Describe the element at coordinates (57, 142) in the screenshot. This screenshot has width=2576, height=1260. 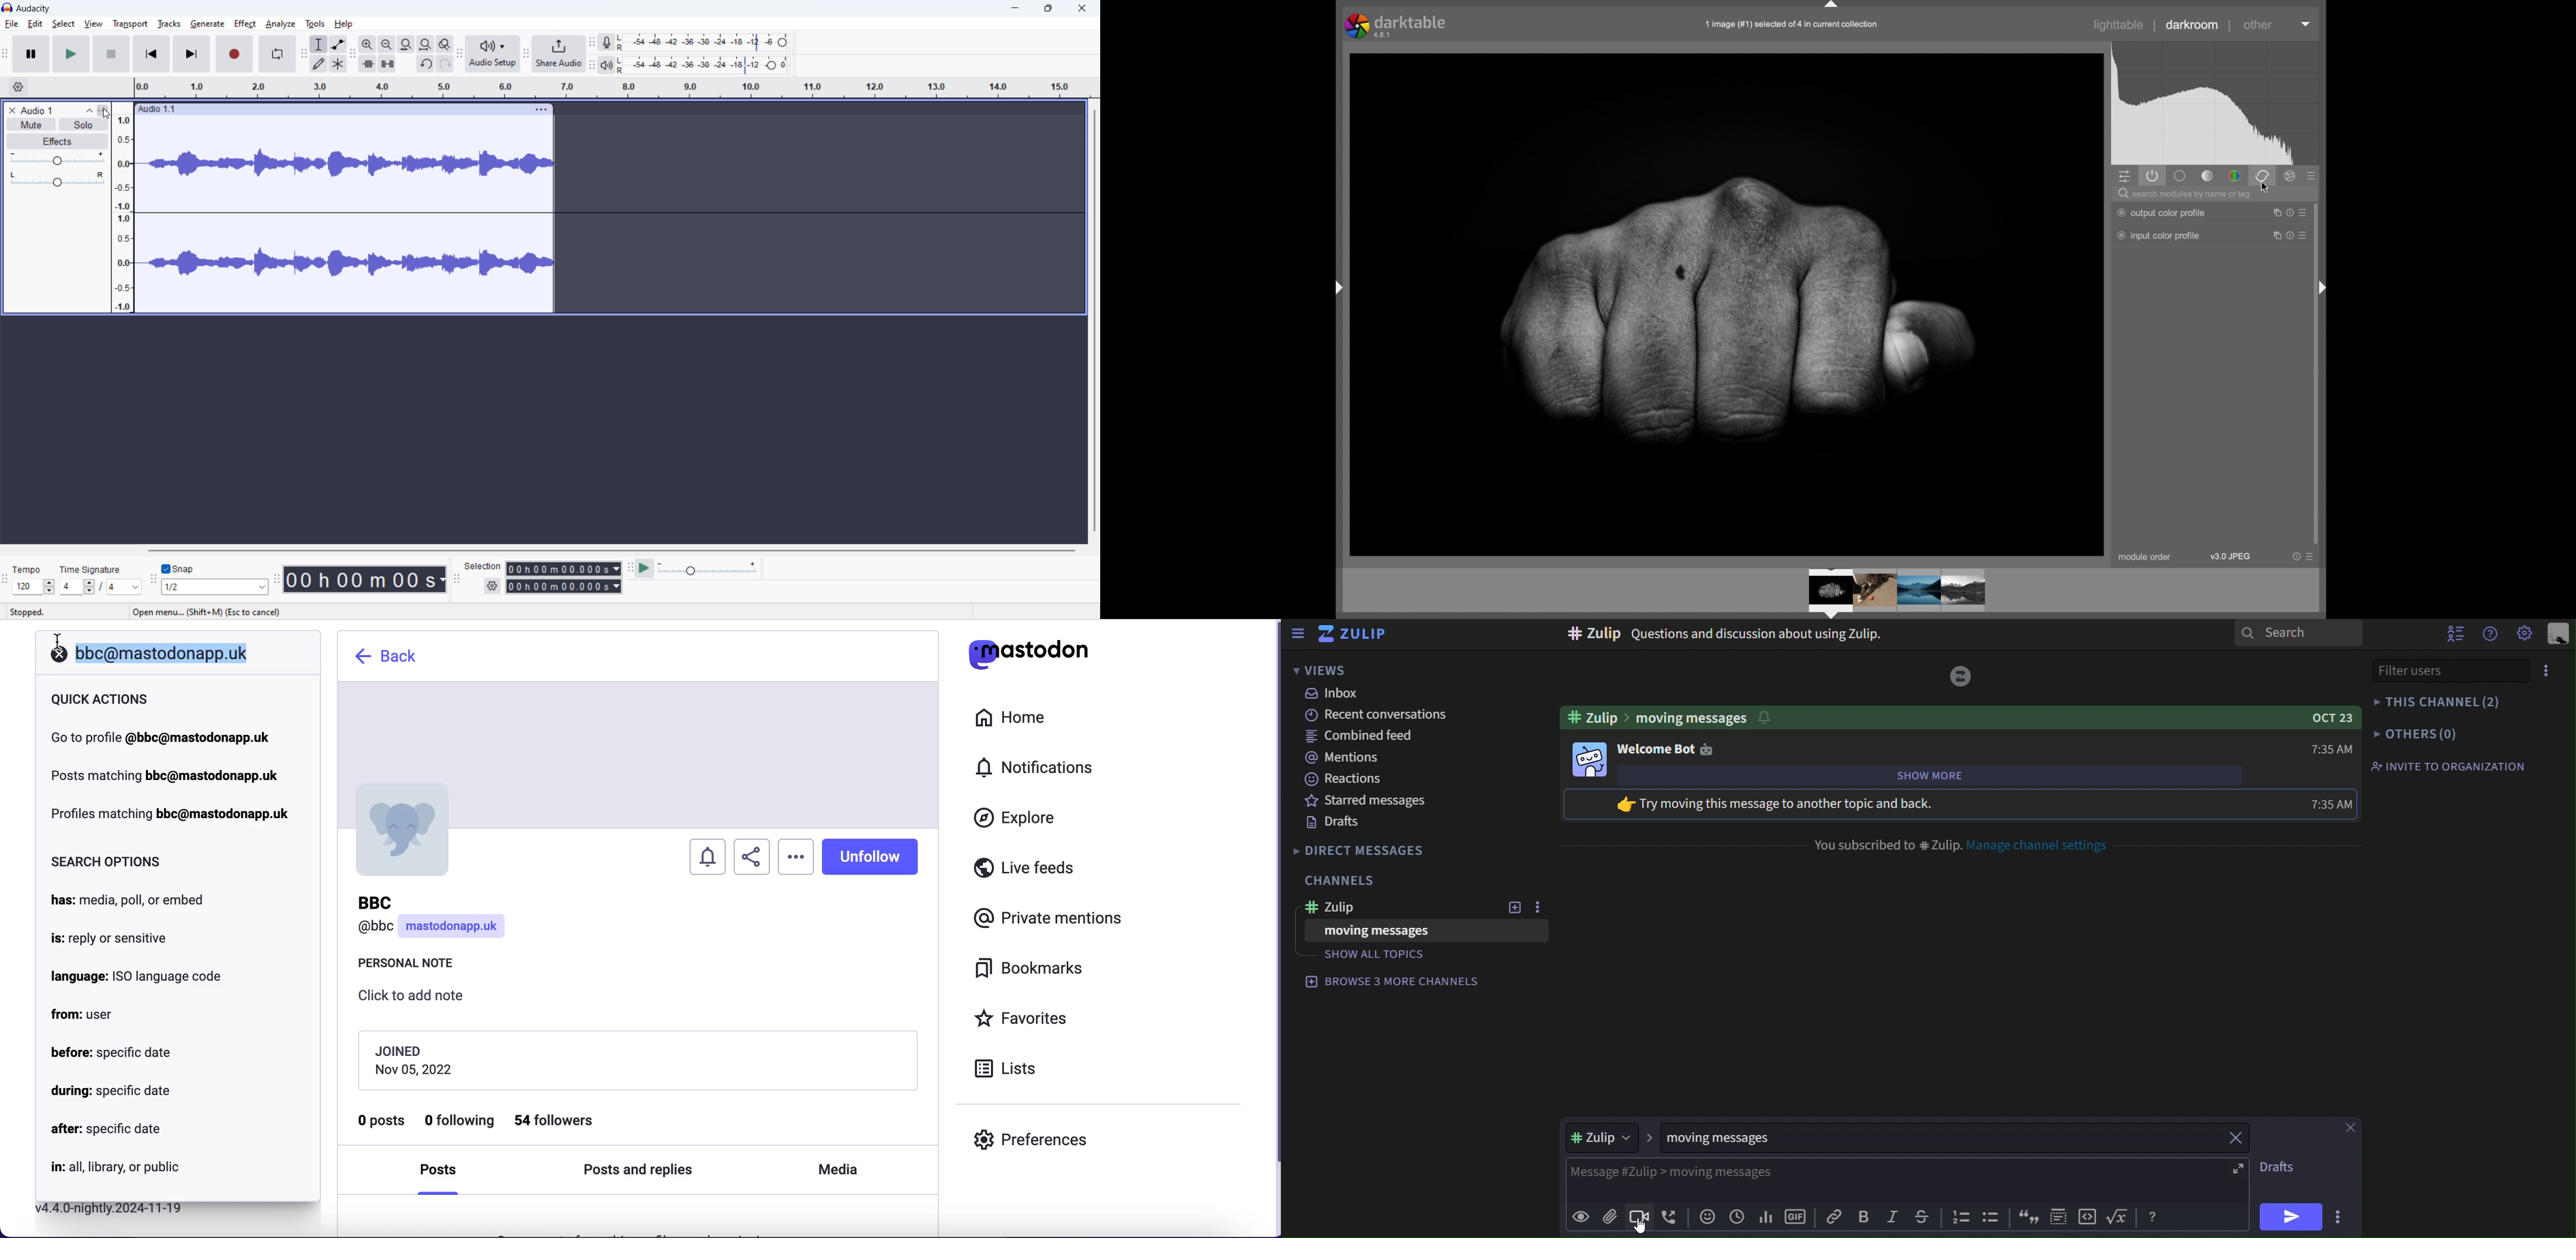
I see `effects` at that location.